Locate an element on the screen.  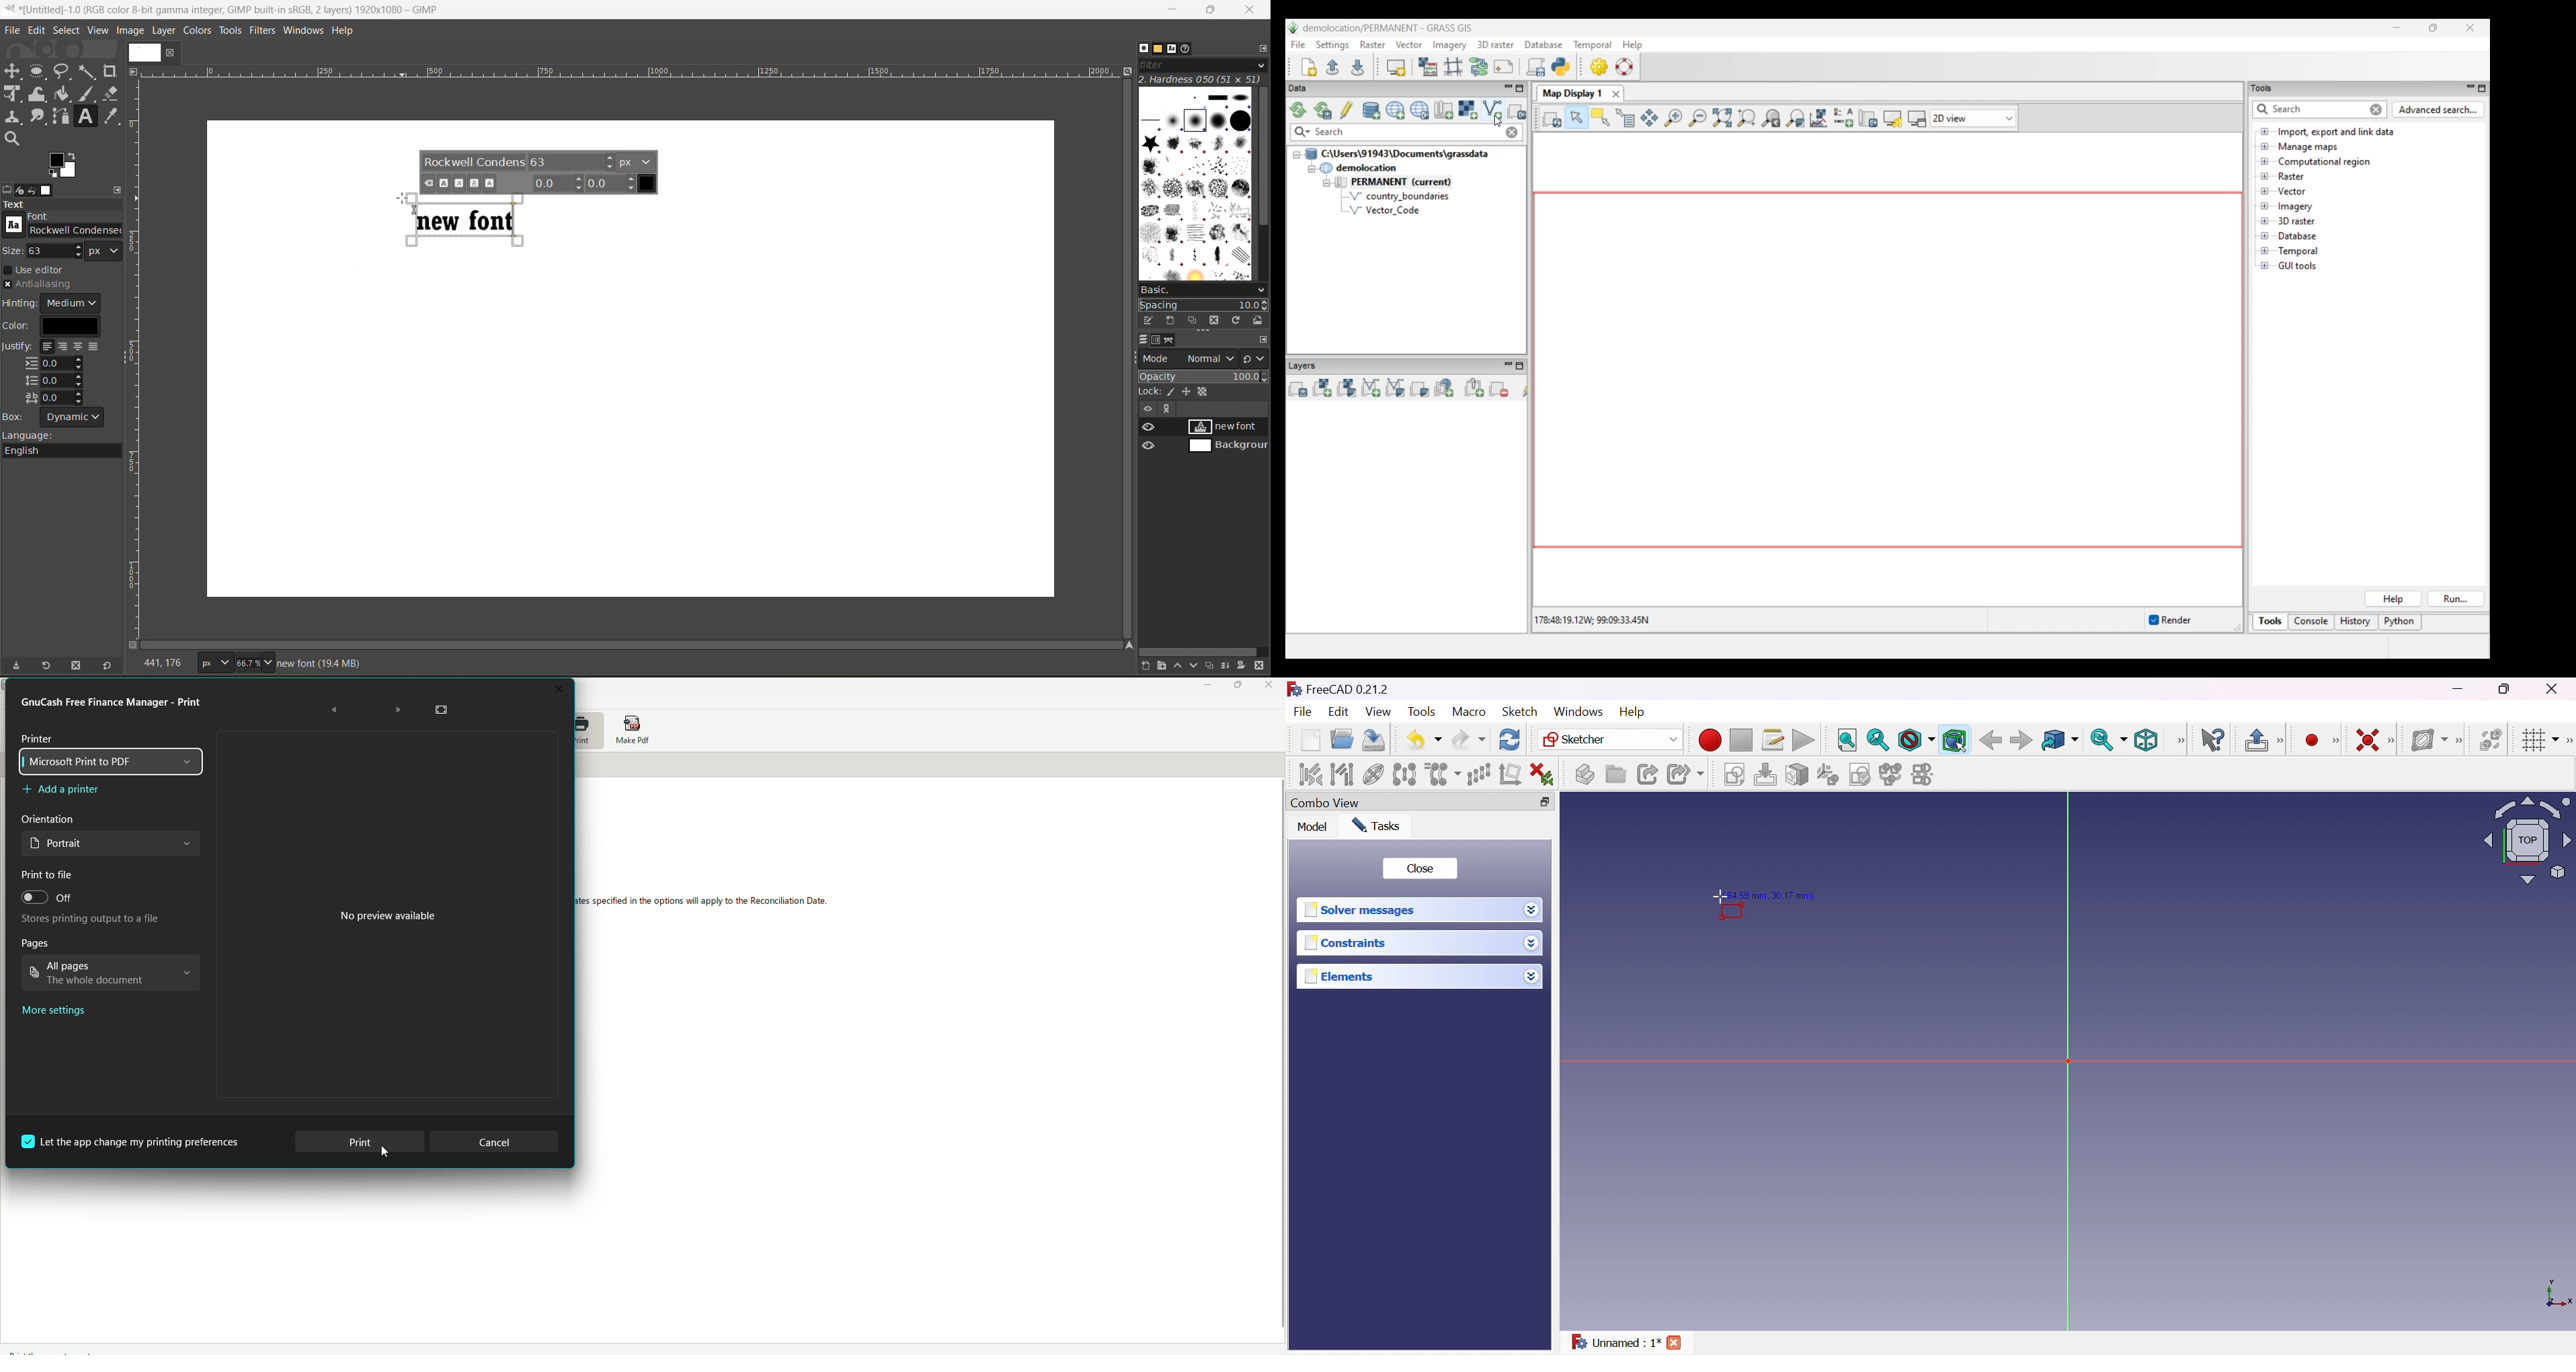
Sketcher is located at coordinates (1612, 738).